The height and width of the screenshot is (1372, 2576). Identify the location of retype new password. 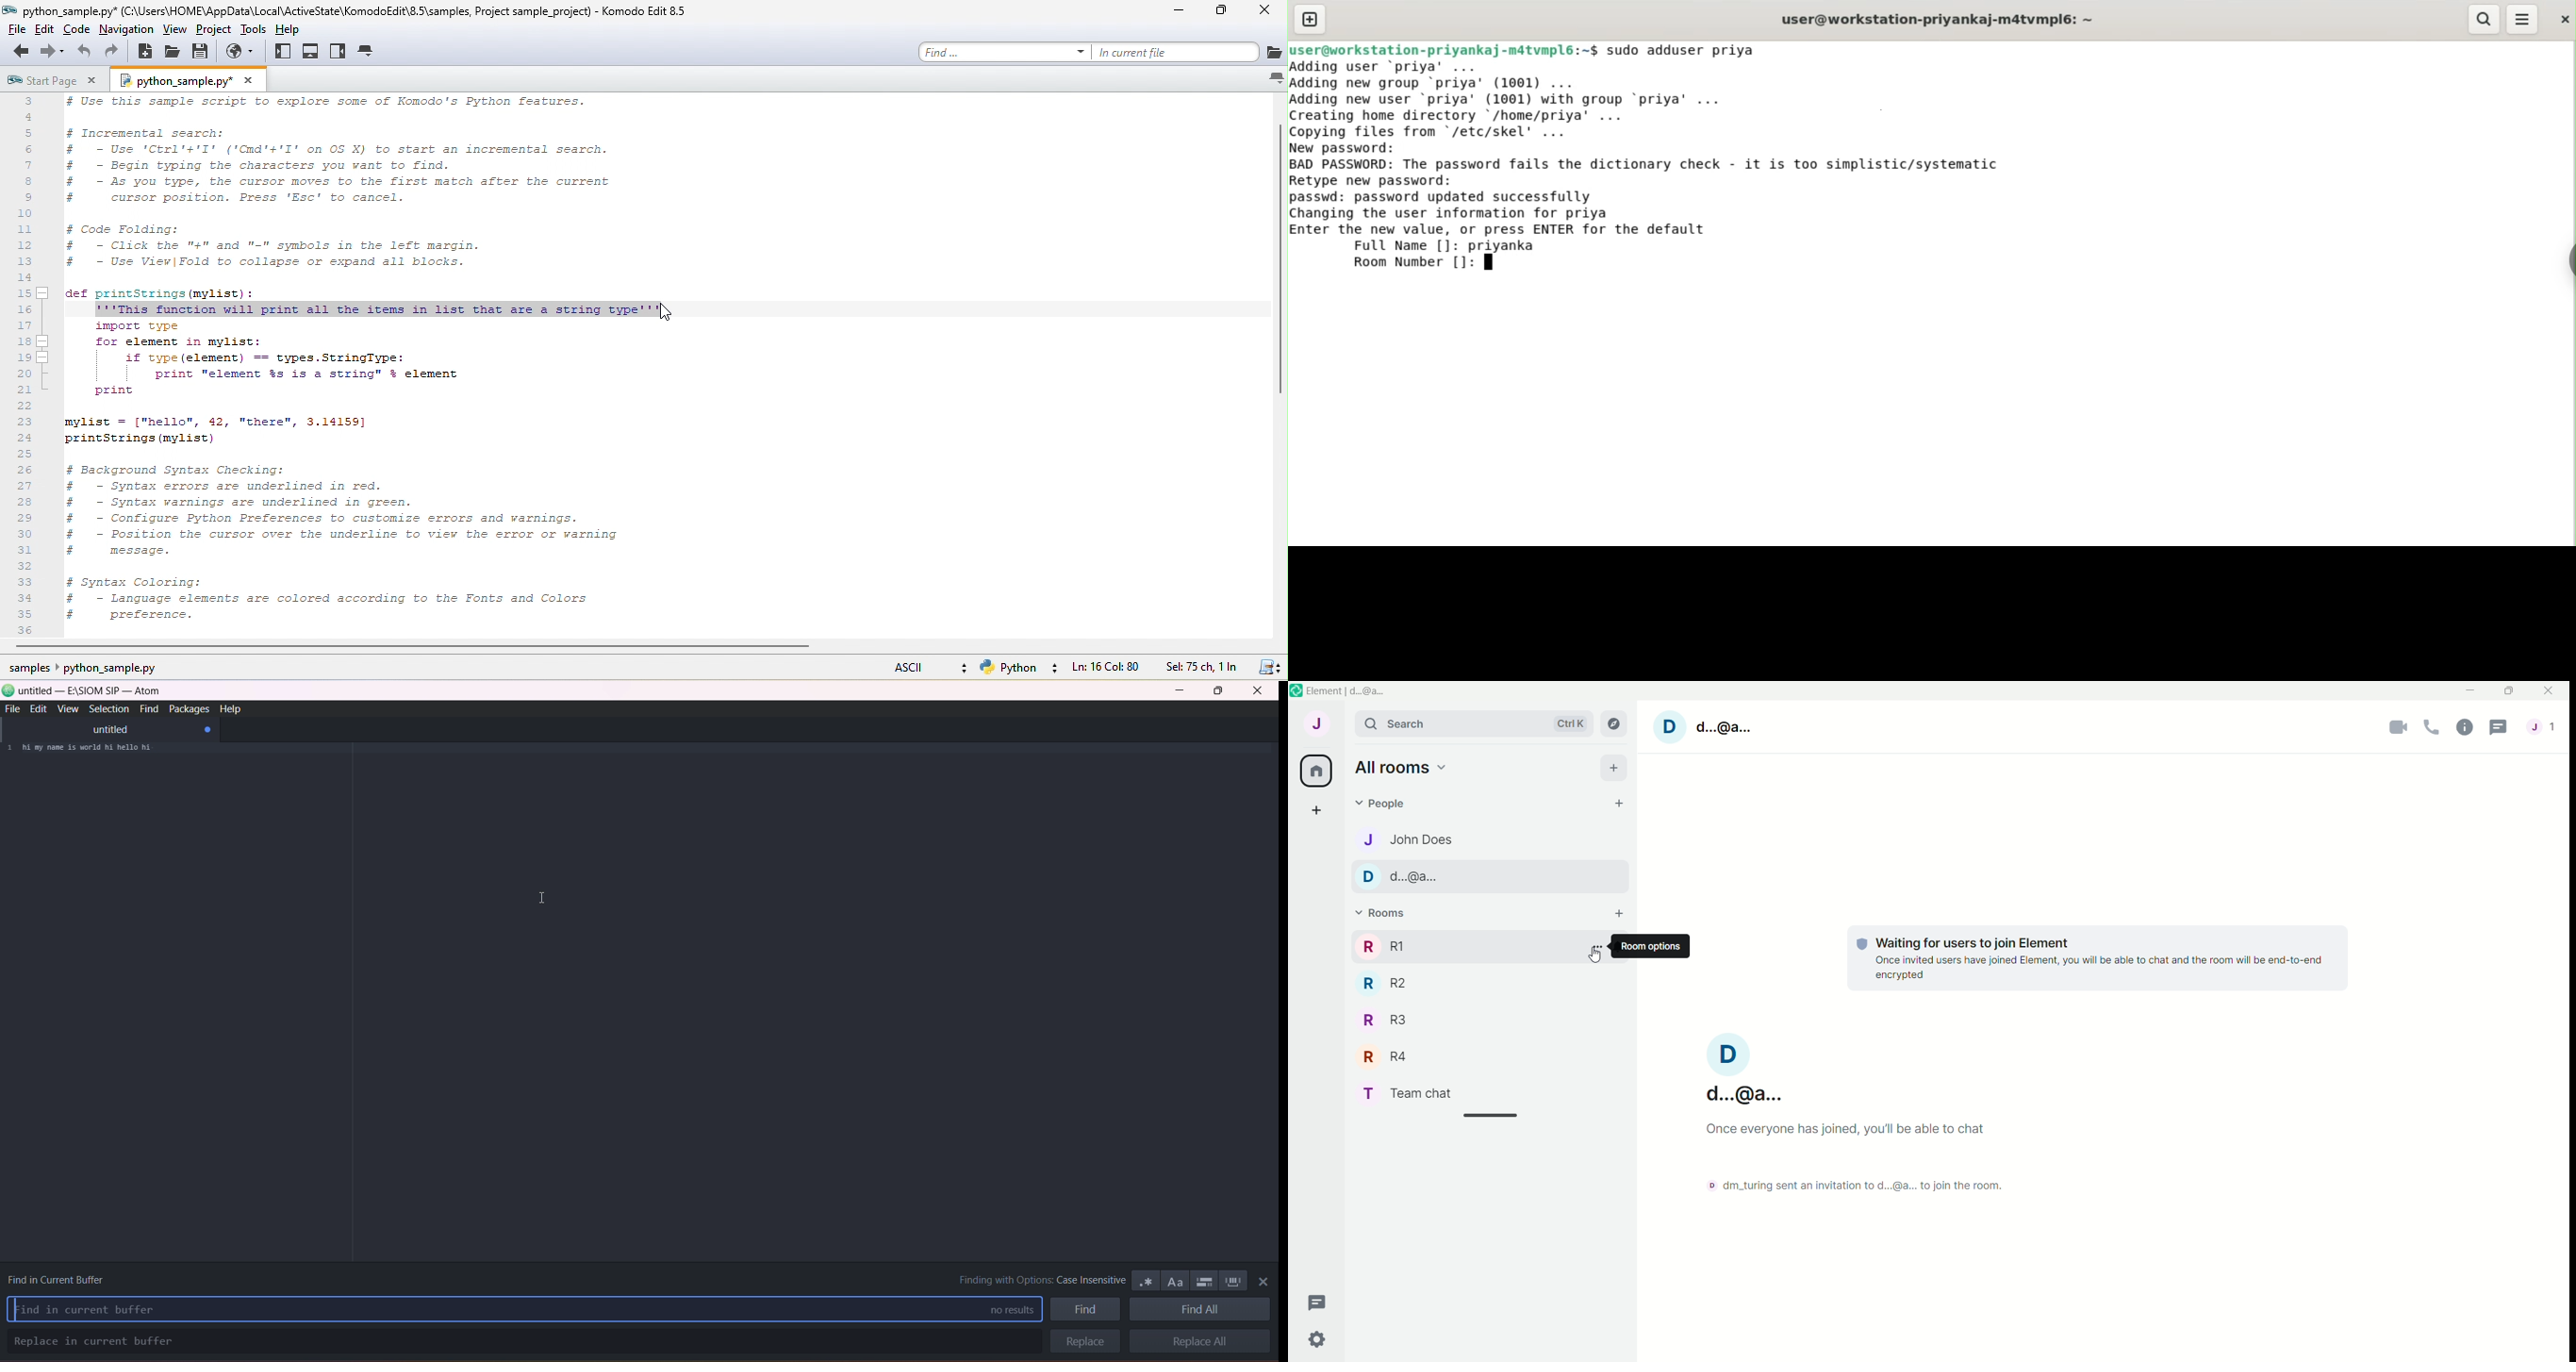
(1381, 180).